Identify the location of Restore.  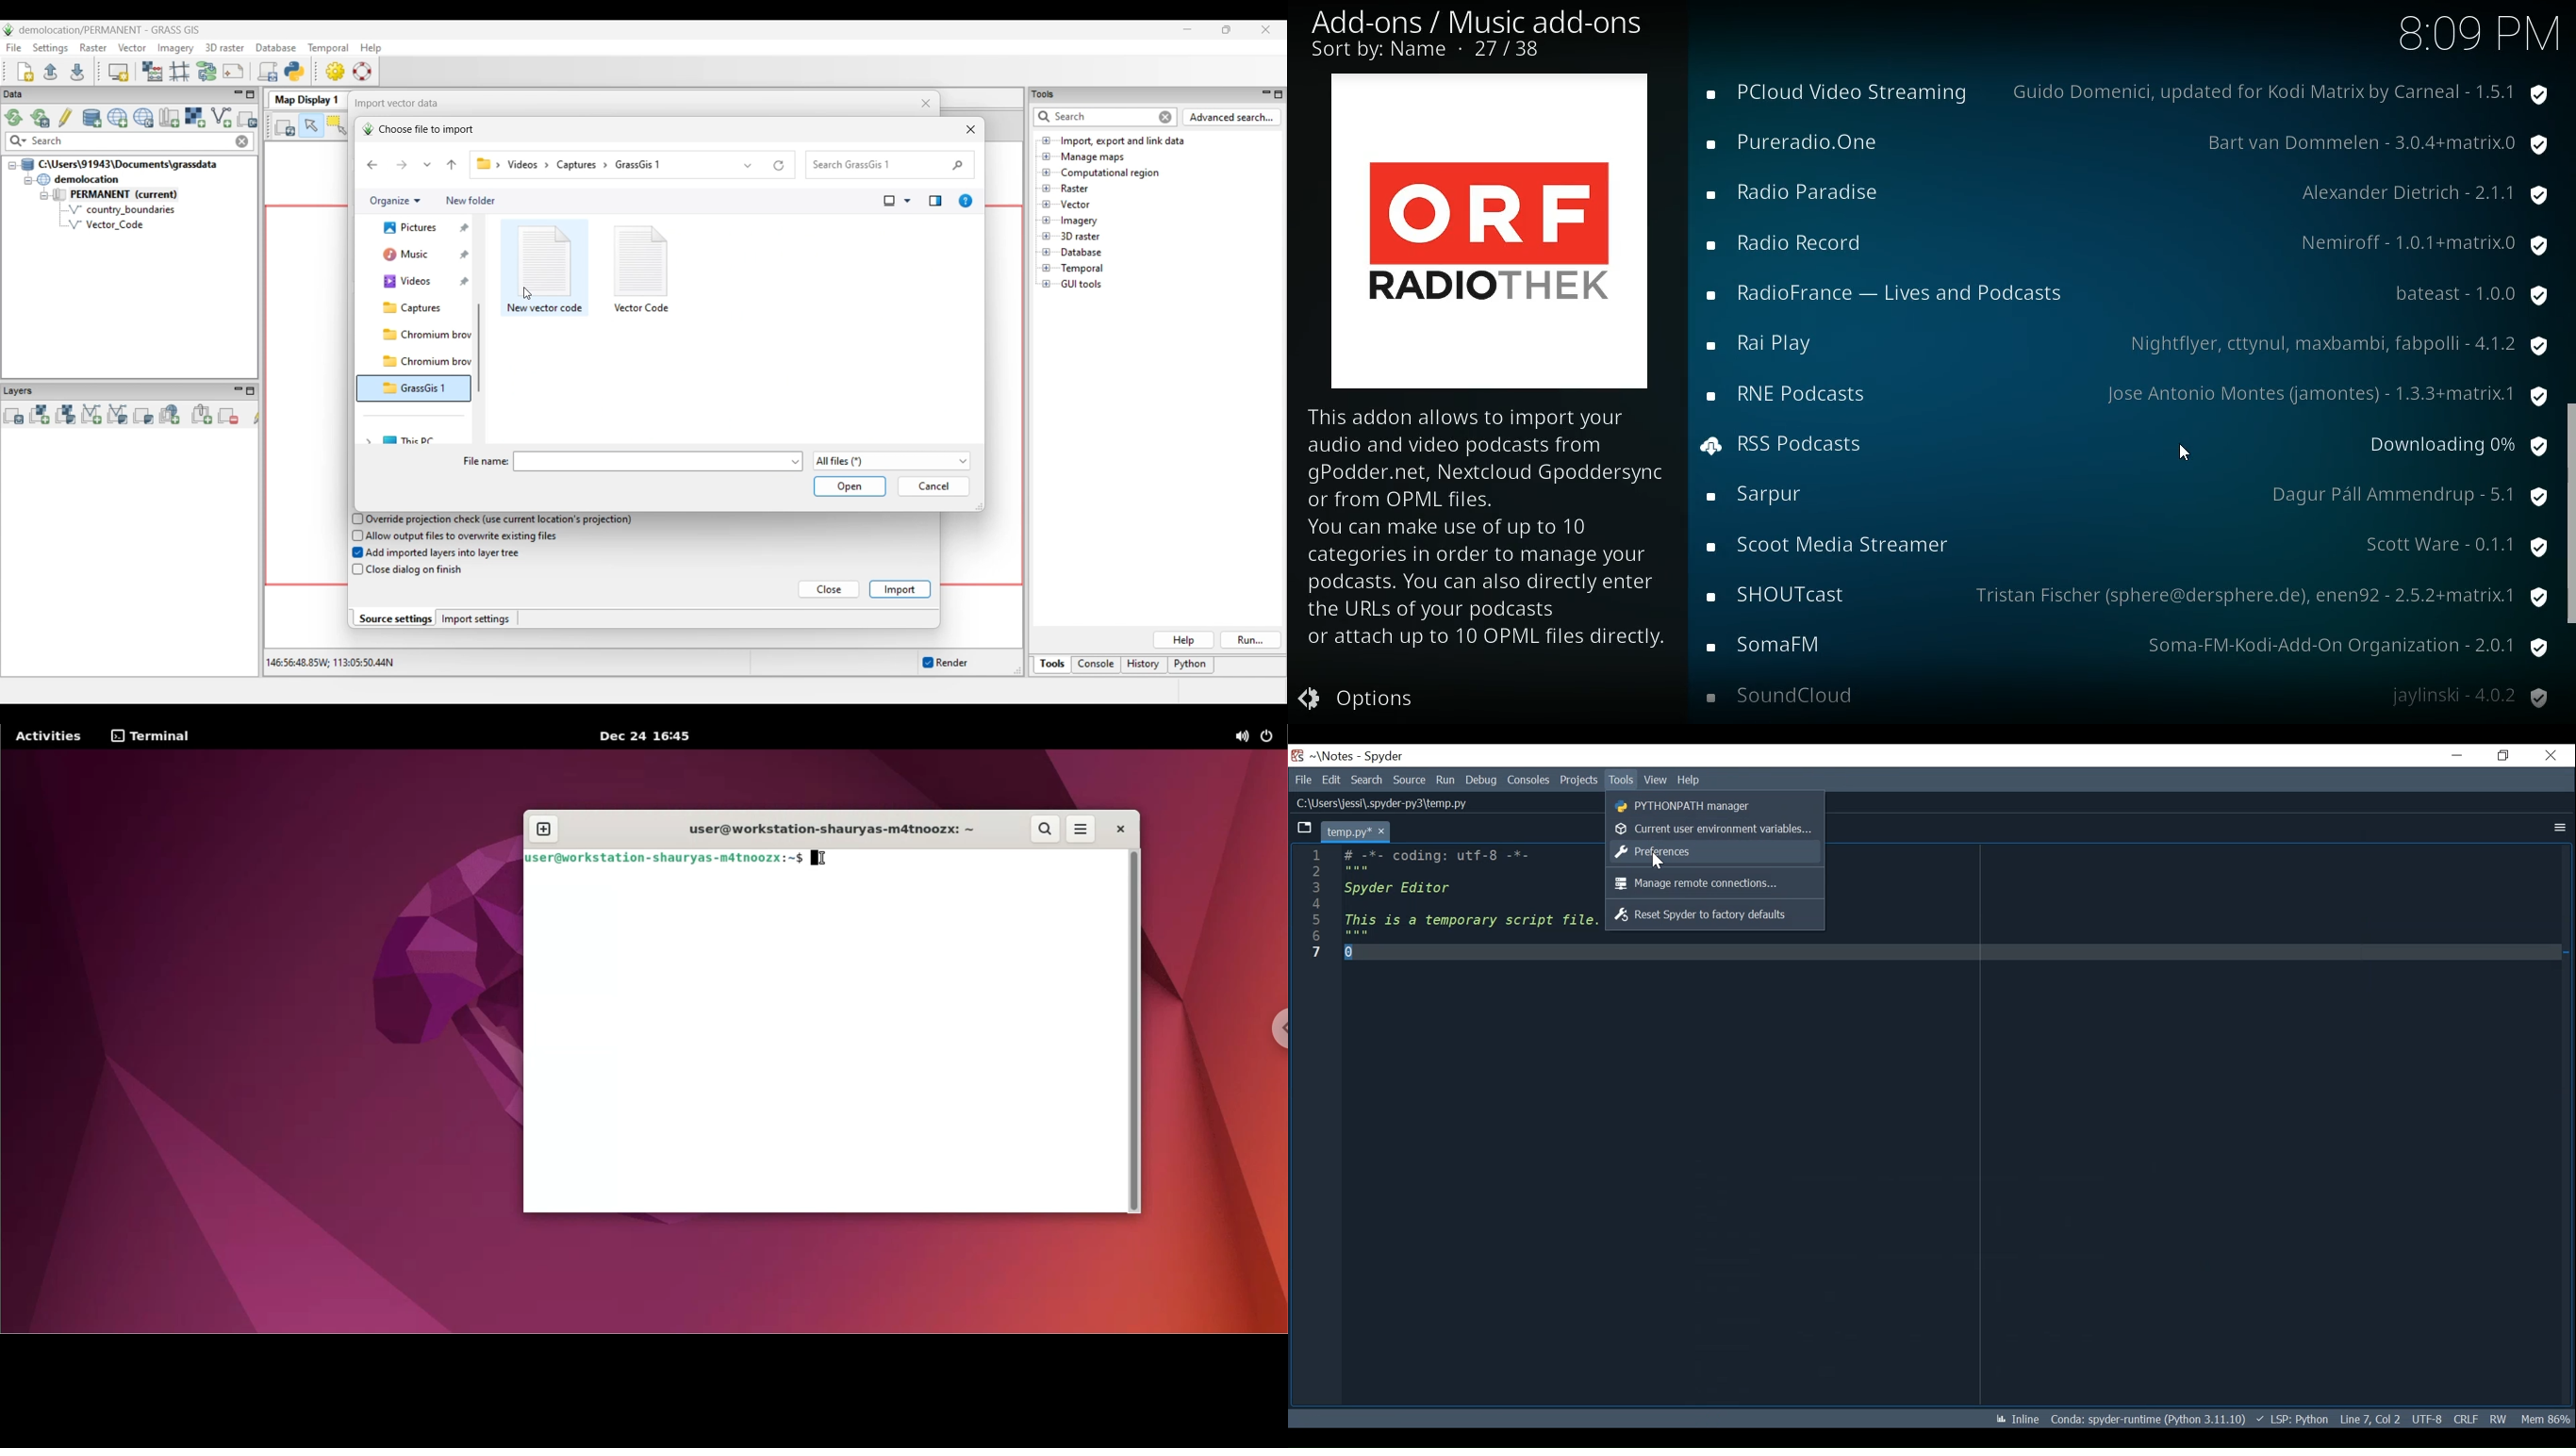
(2502, 755).